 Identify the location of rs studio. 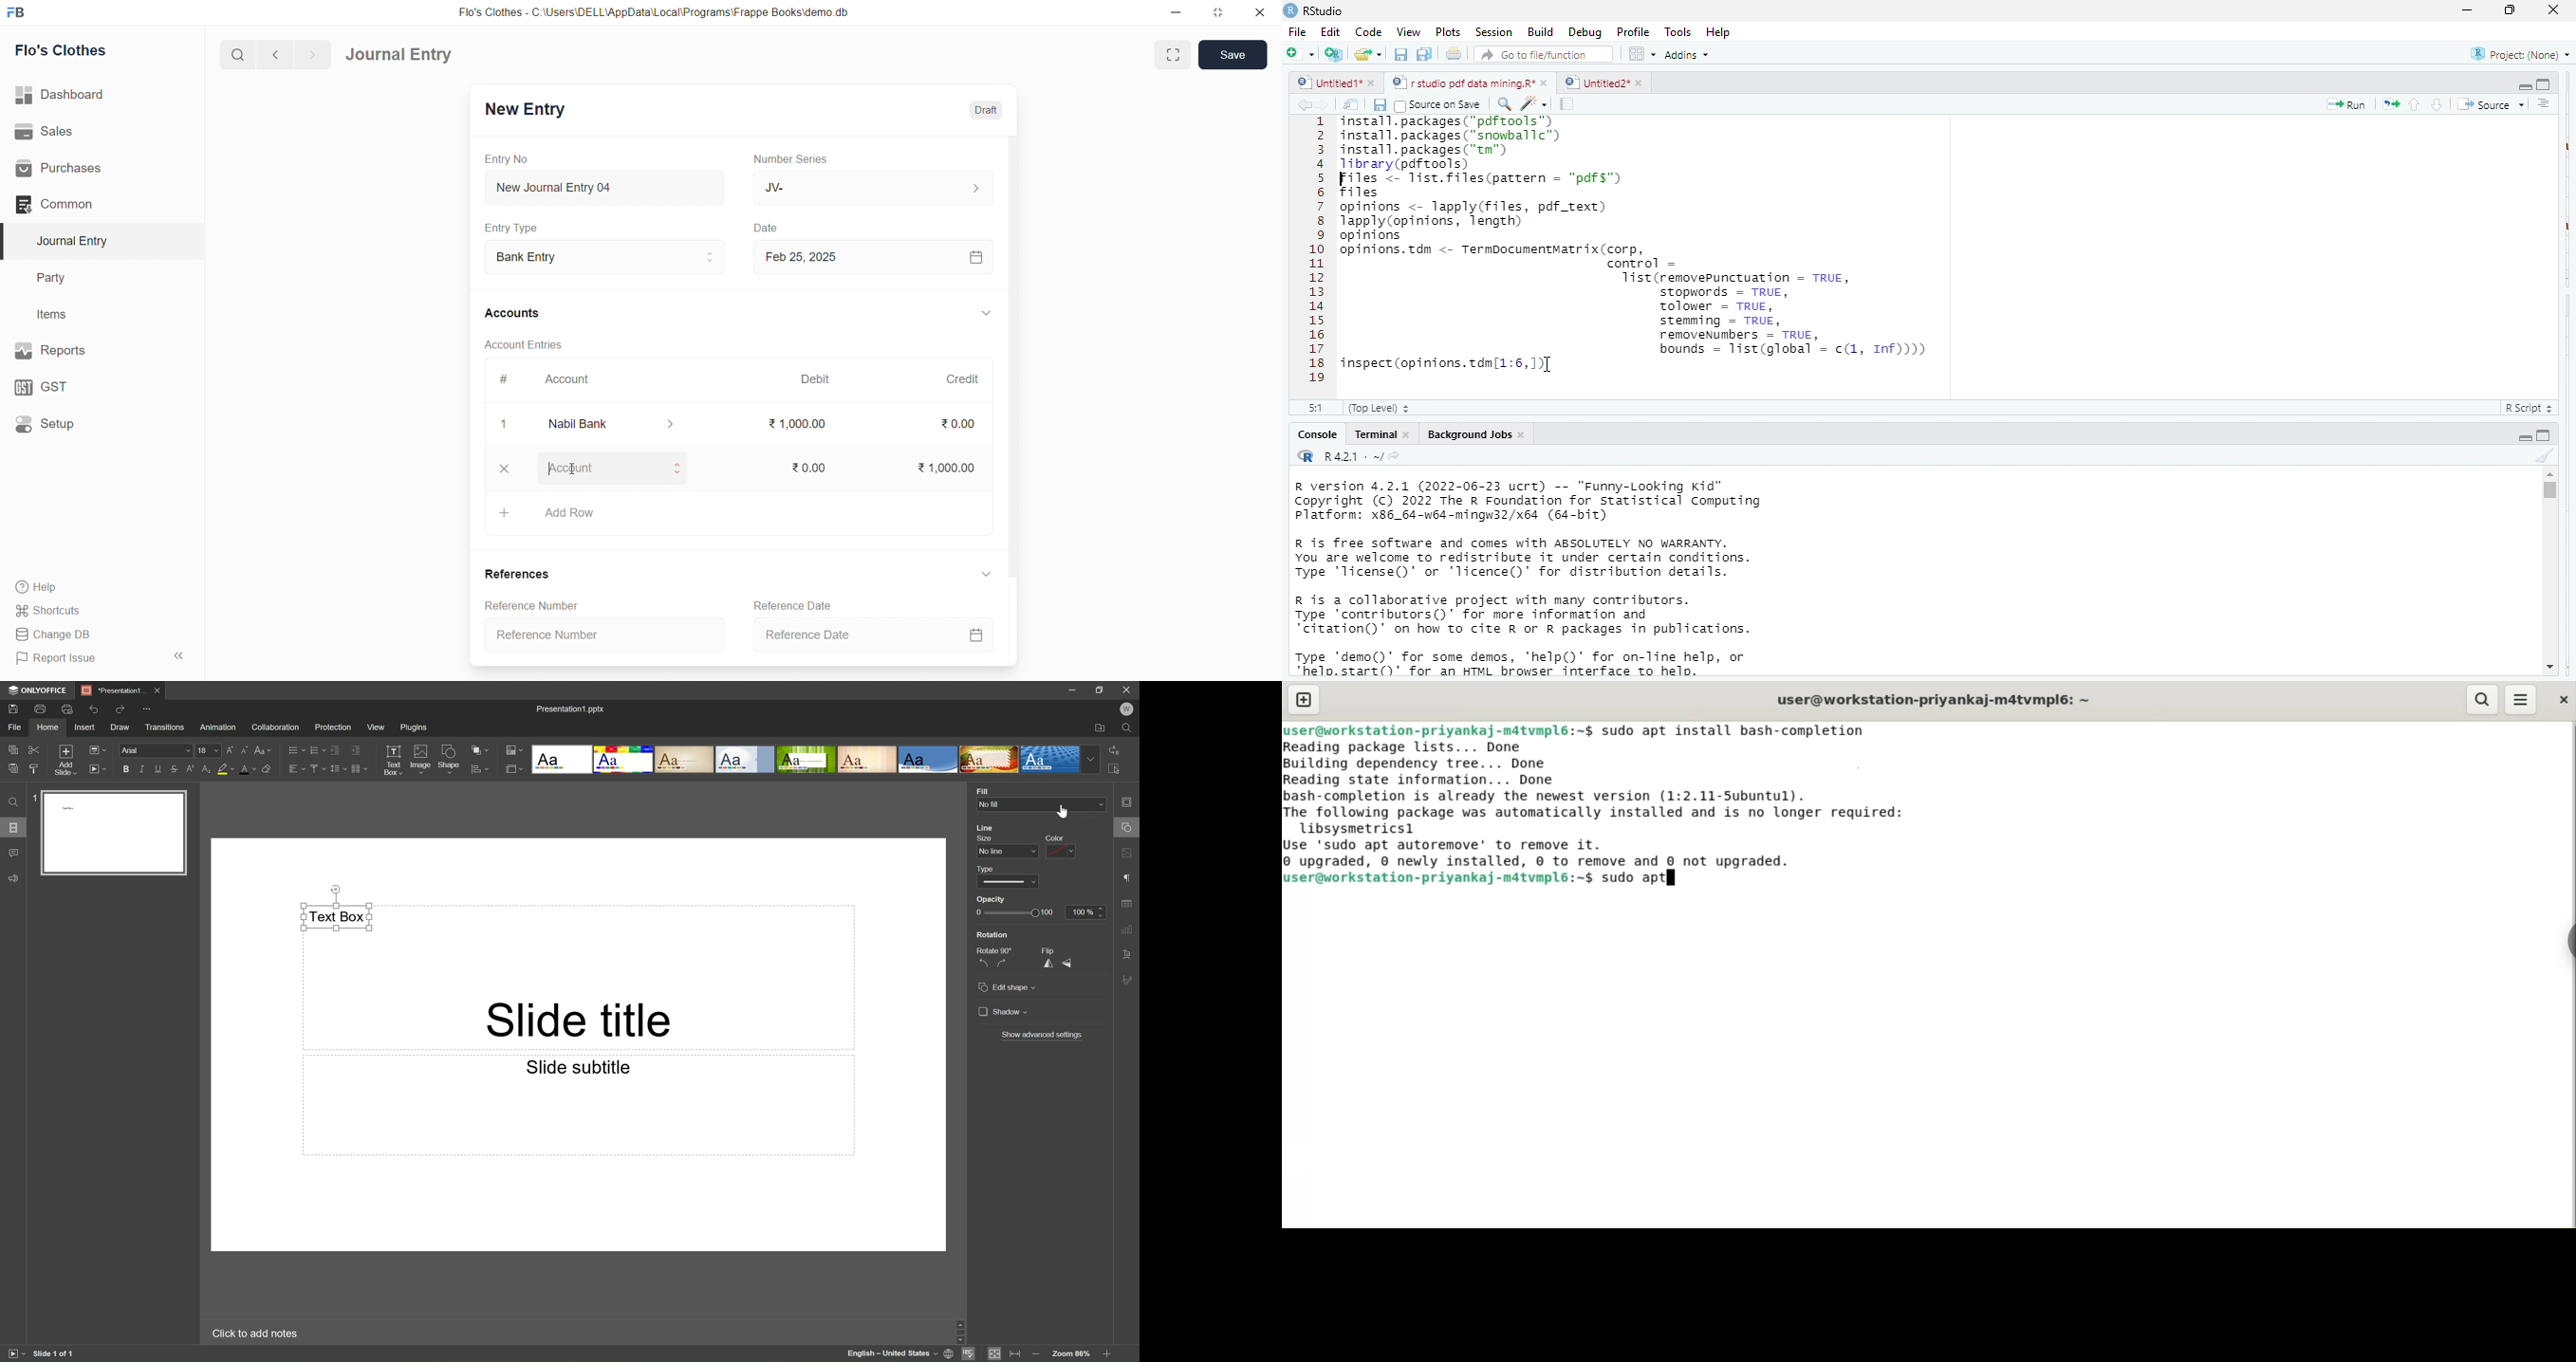
(1325, 10).